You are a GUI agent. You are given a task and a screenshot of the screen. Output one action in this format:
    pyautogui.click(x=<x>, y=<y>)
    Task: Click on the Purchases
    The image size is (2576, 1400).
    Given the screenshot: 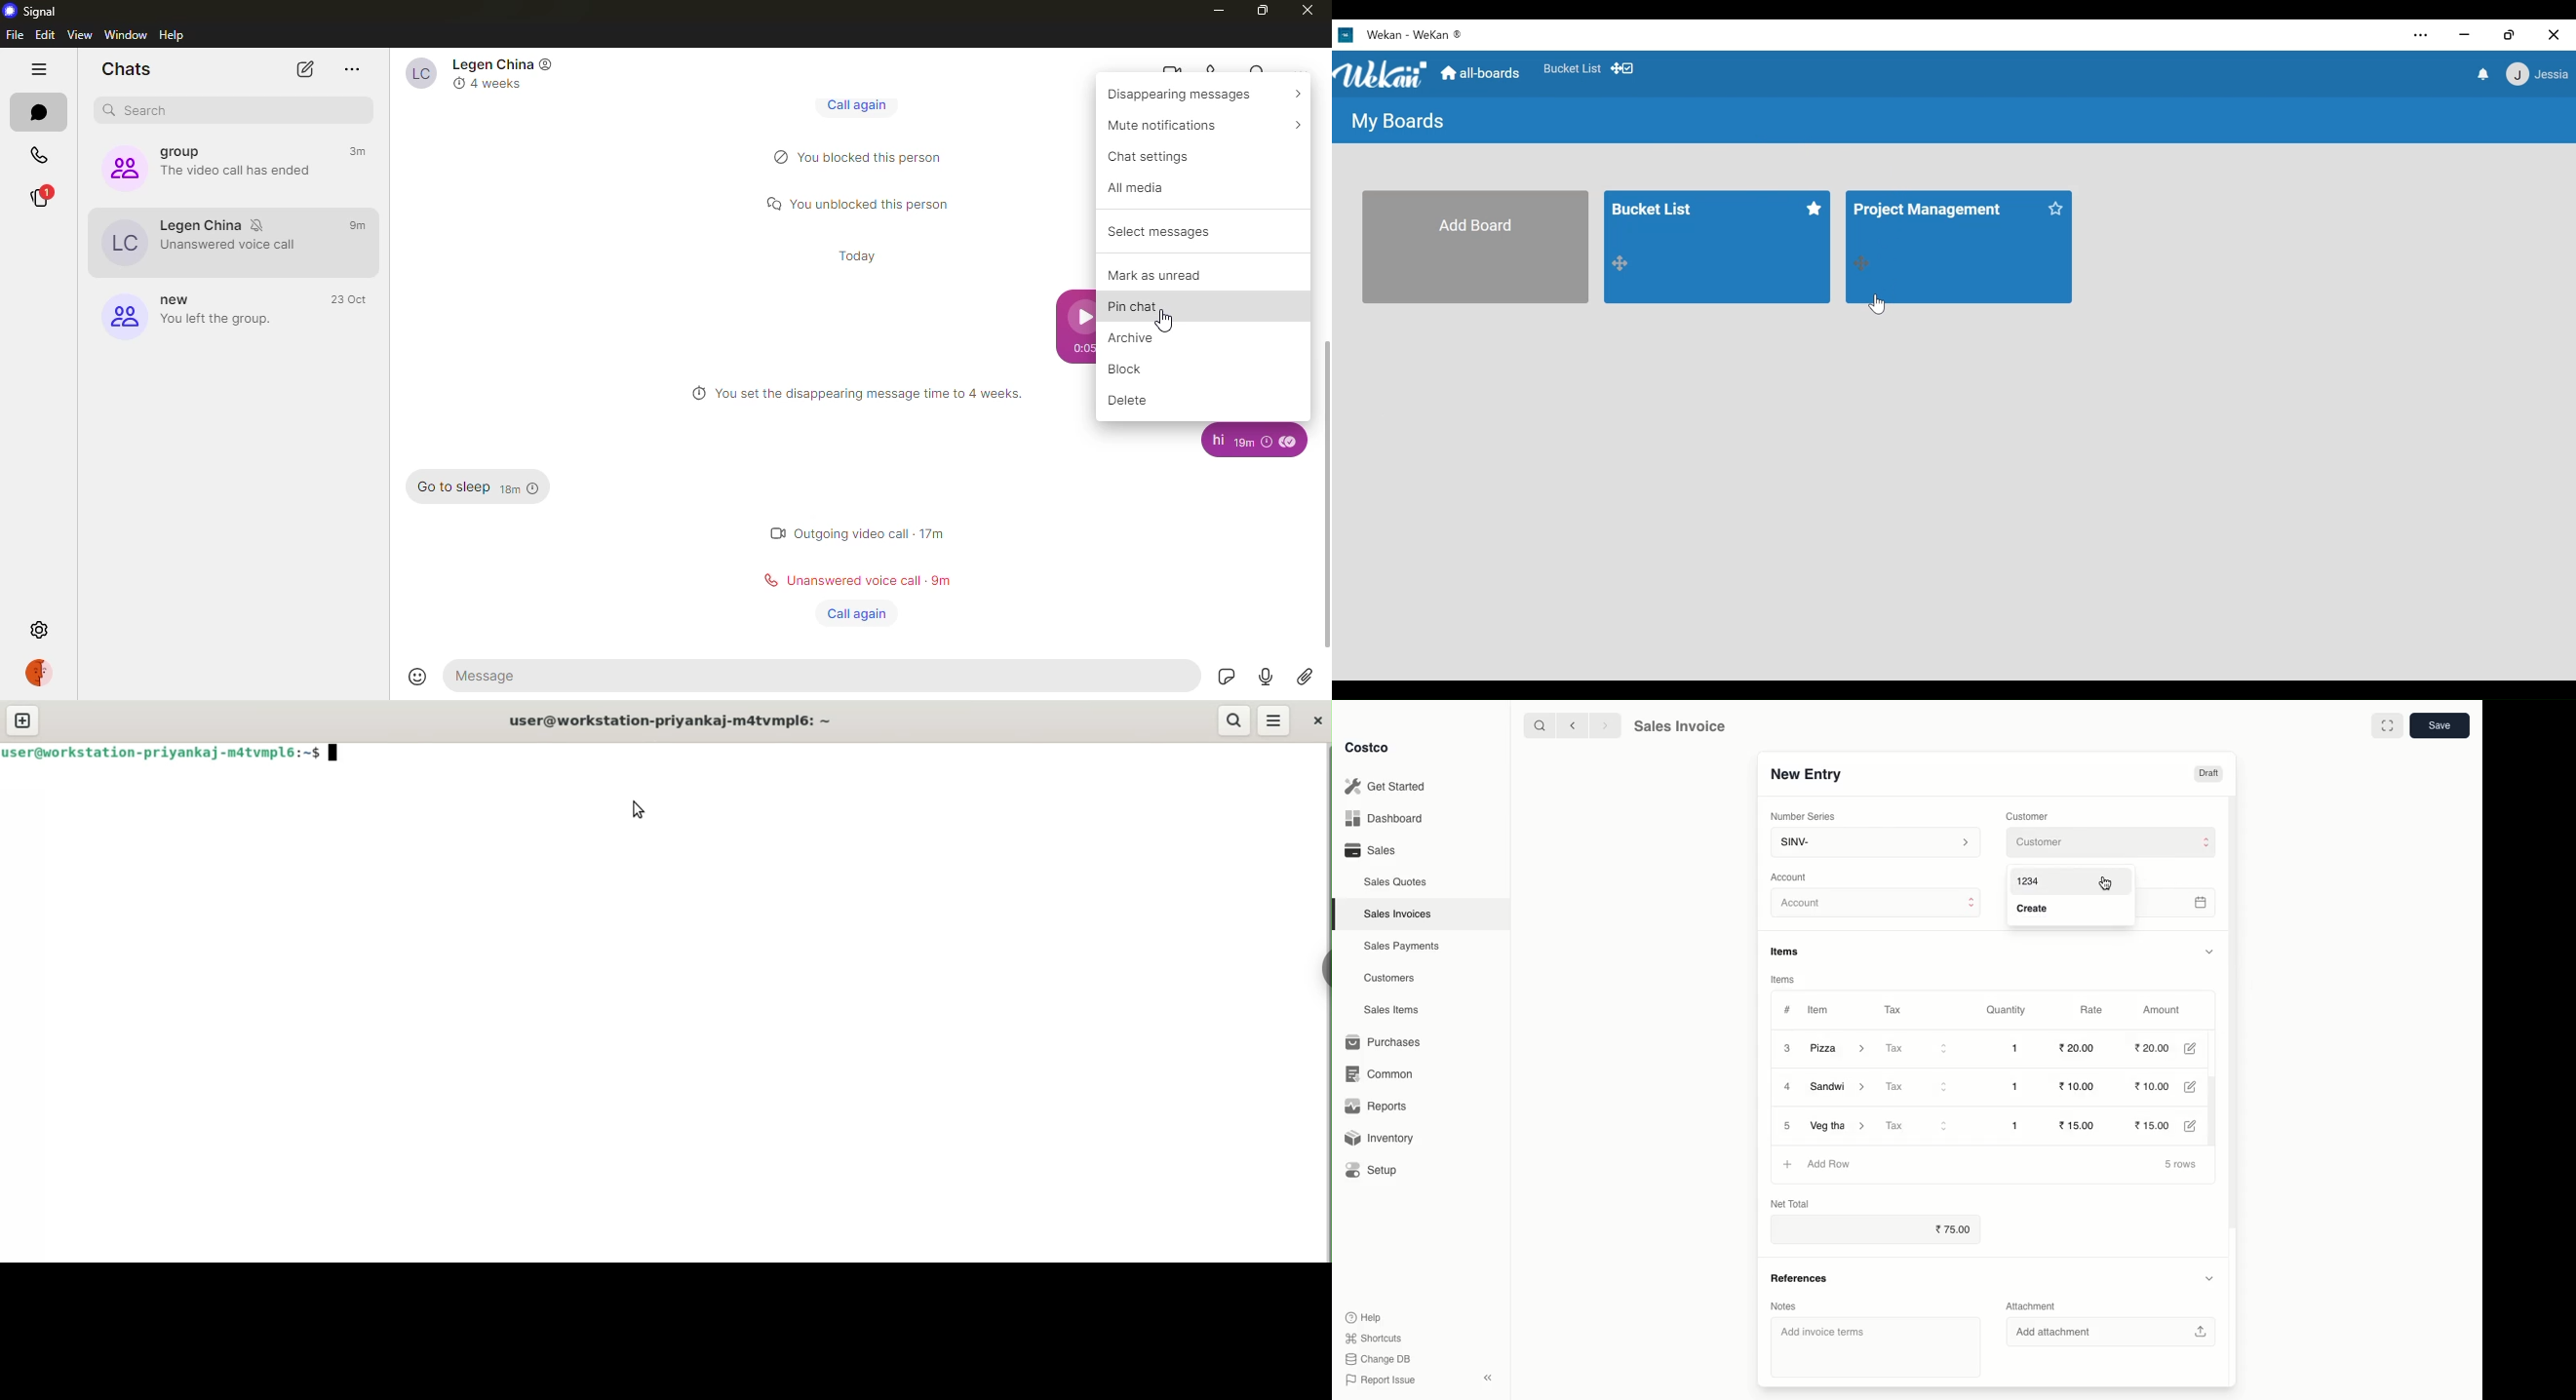 What is the action you would take?
    pyautogui.click(x=1387, y=1042)
    